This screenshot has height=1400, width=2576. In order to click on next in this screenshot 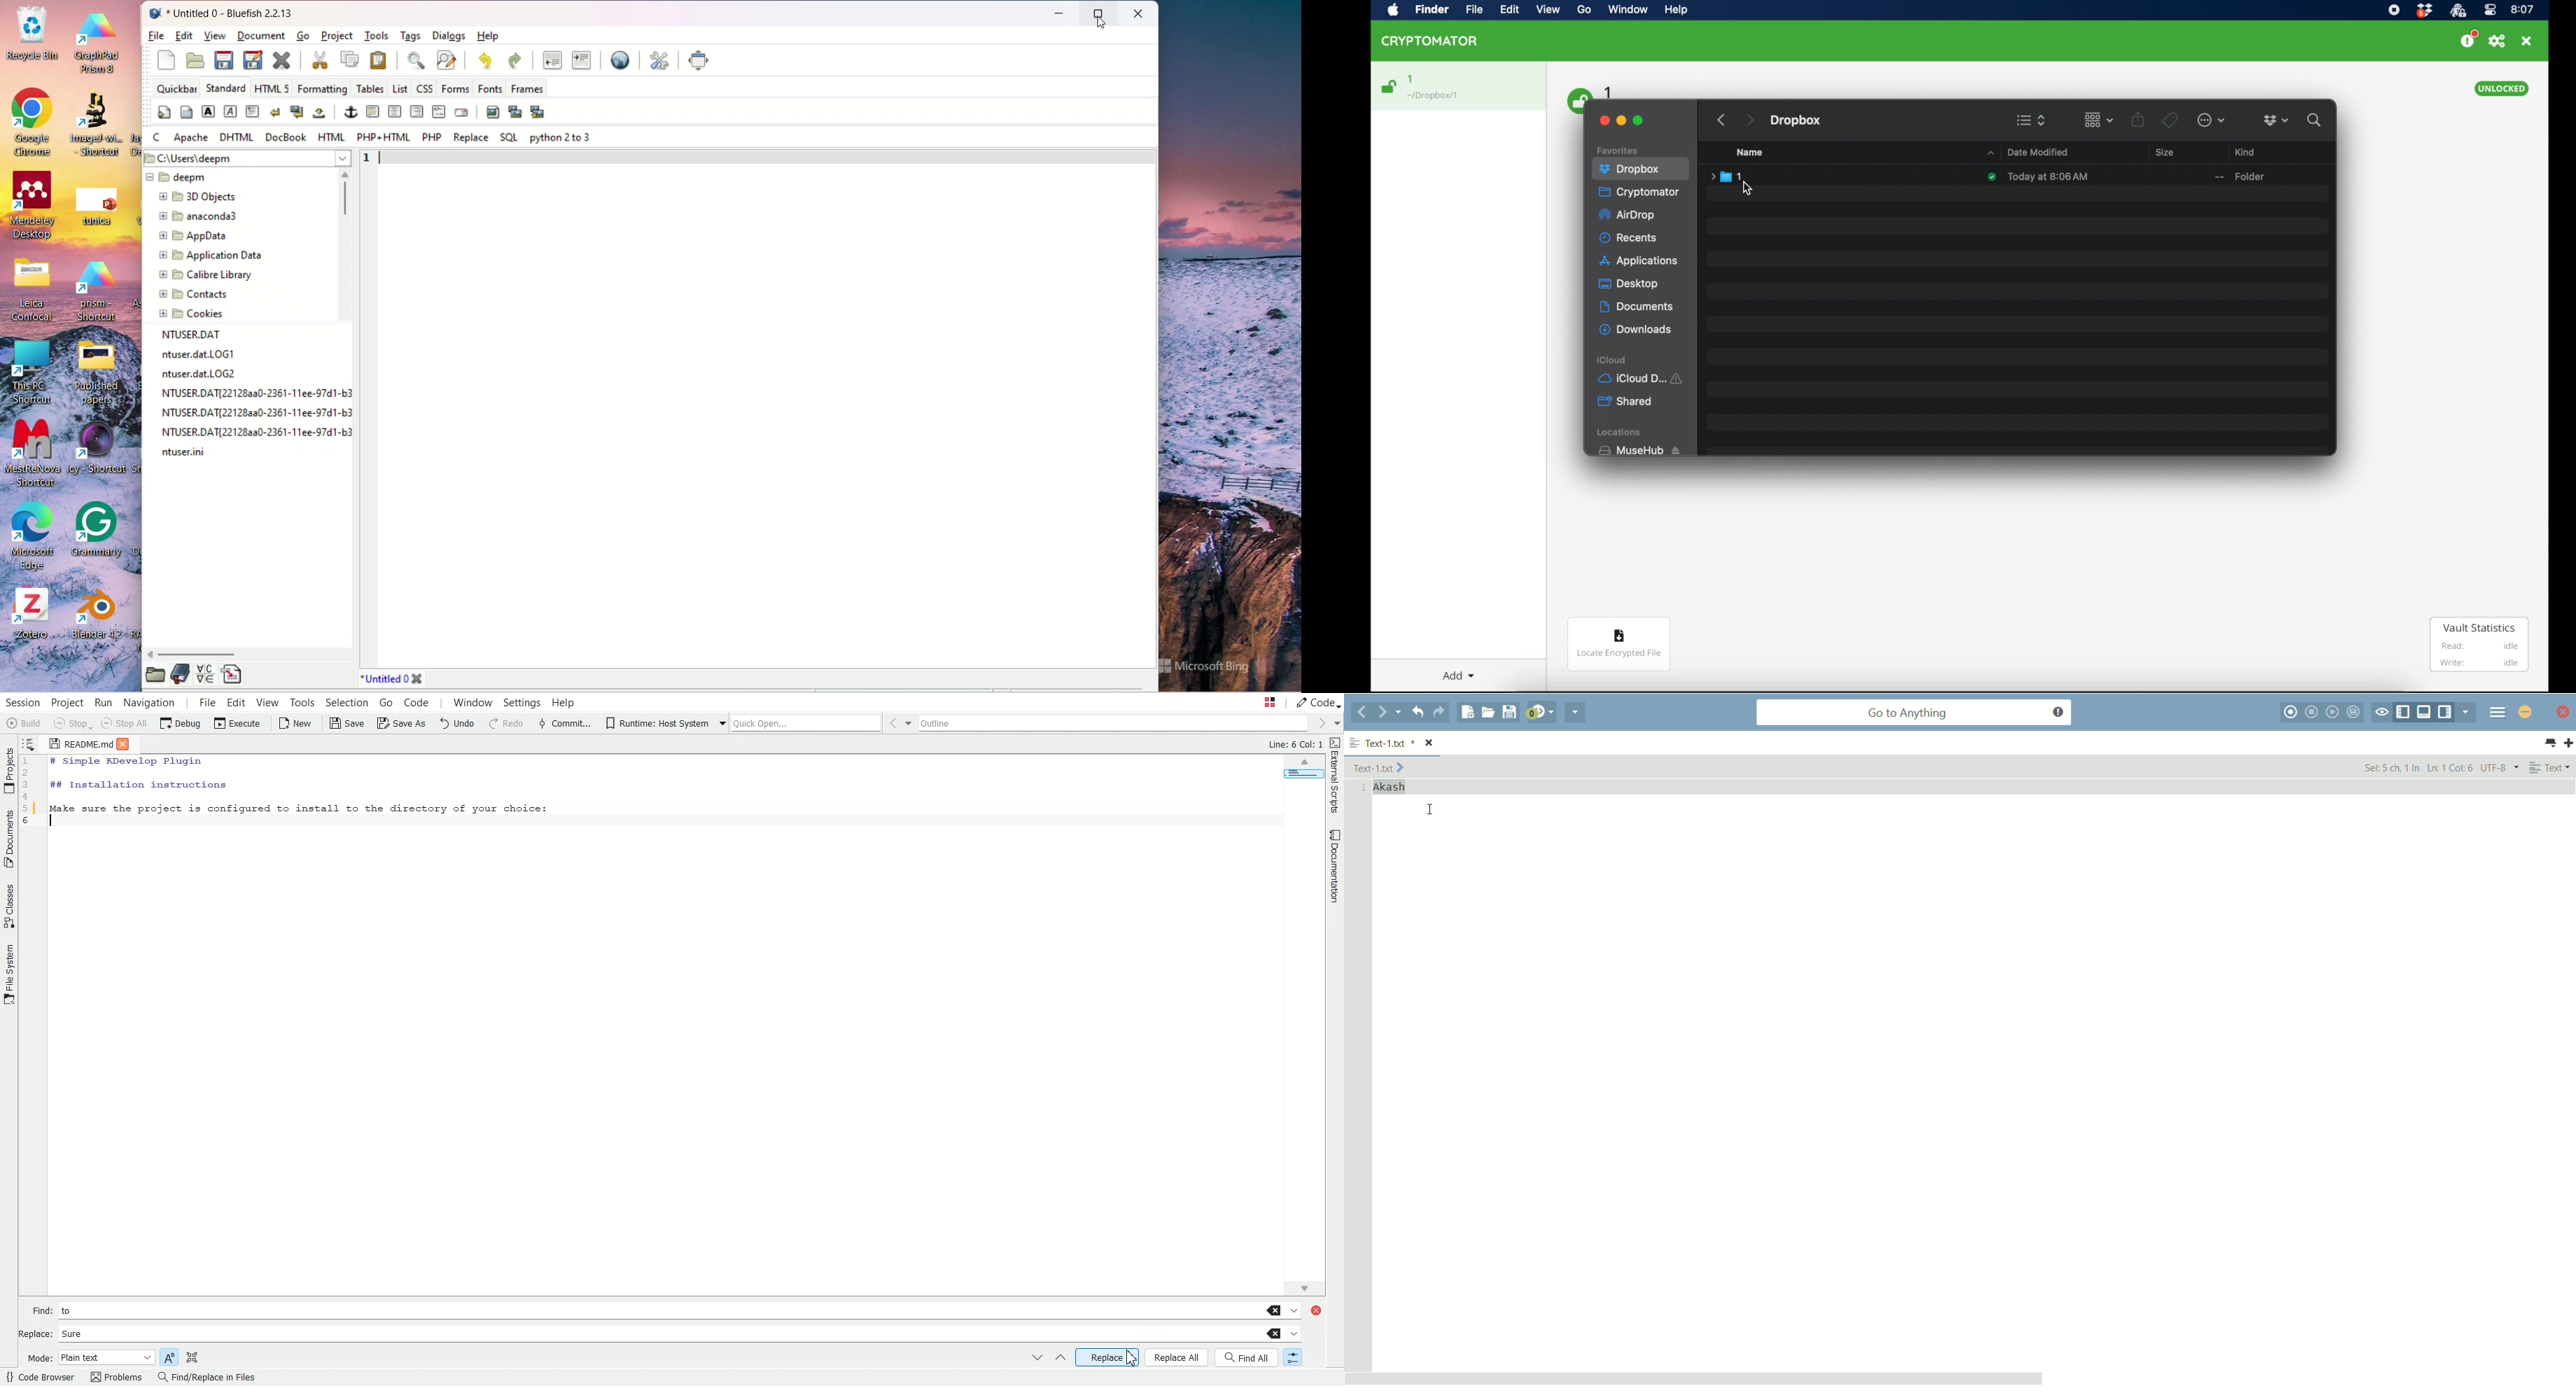, I will do `click(1750, 119)`.